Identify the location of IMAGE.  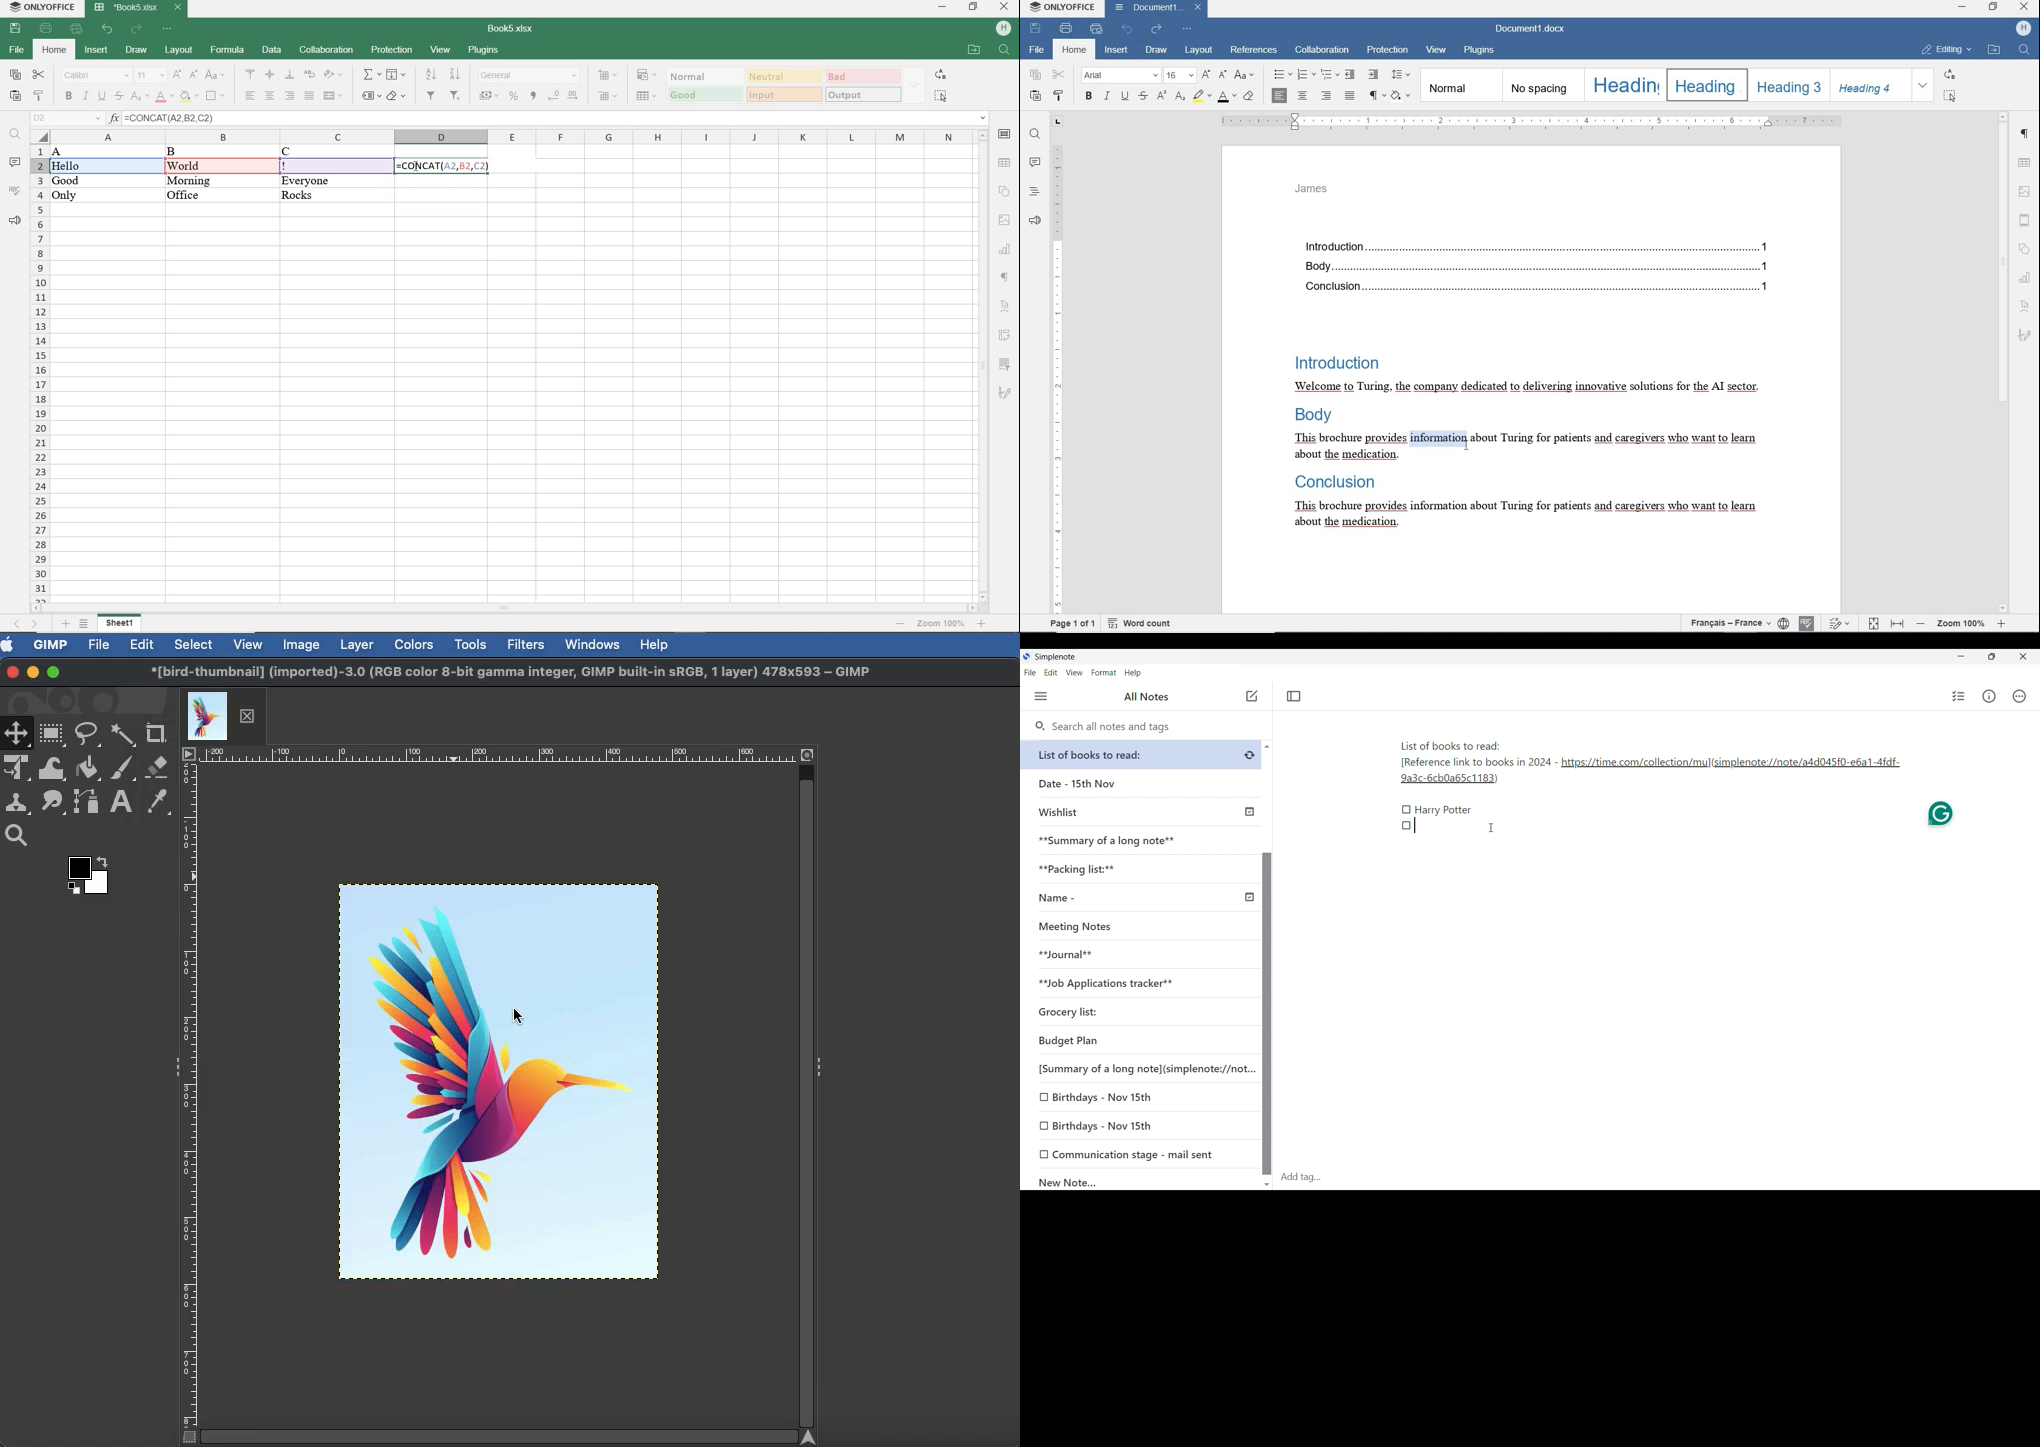
(1005, 219).